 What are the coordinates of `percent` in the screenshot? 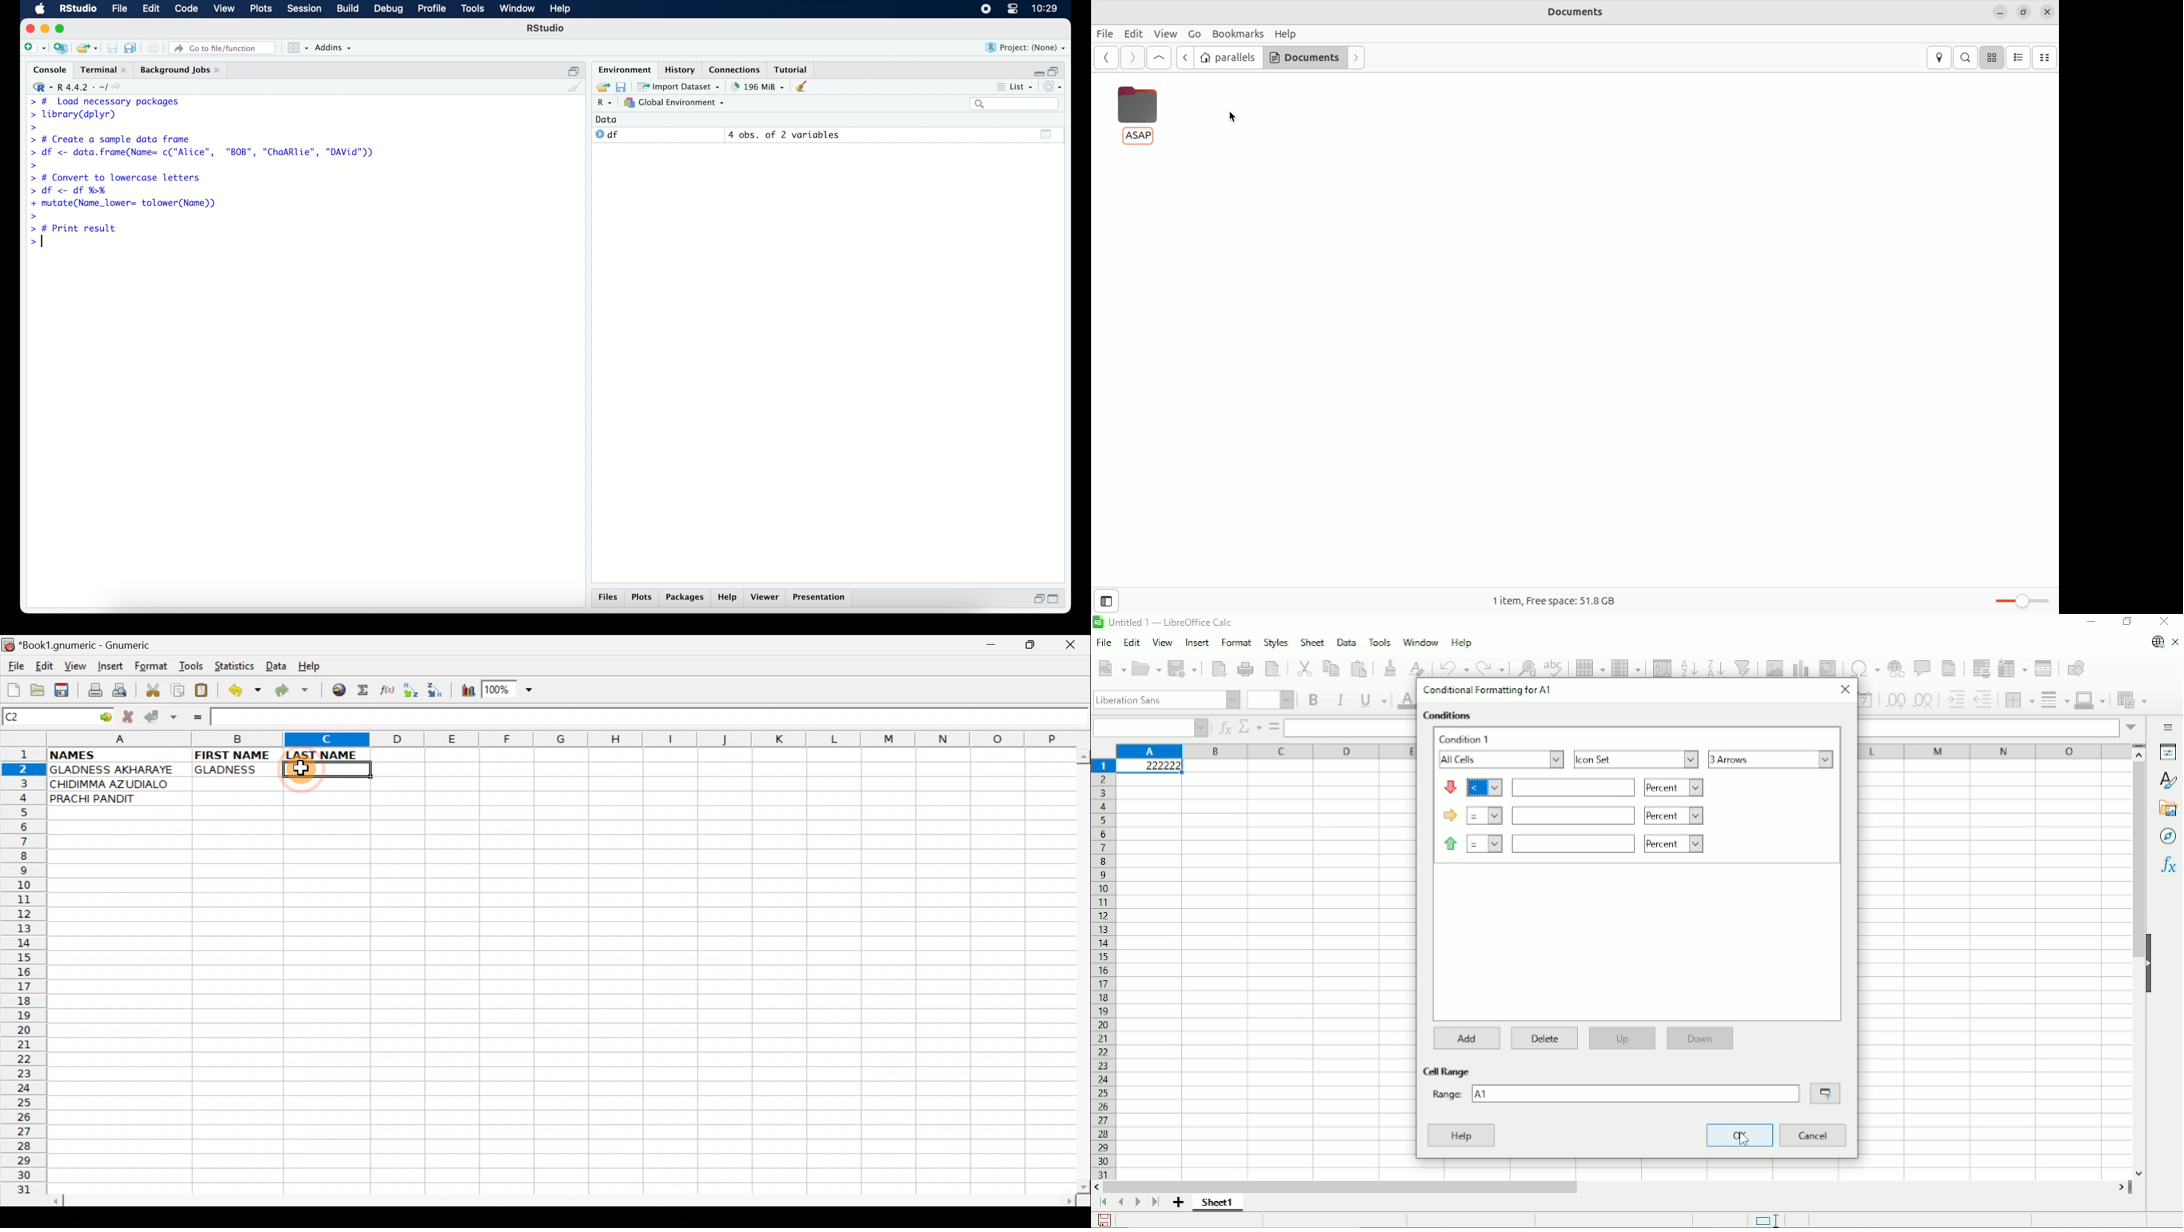 It's located at (1673, 787).